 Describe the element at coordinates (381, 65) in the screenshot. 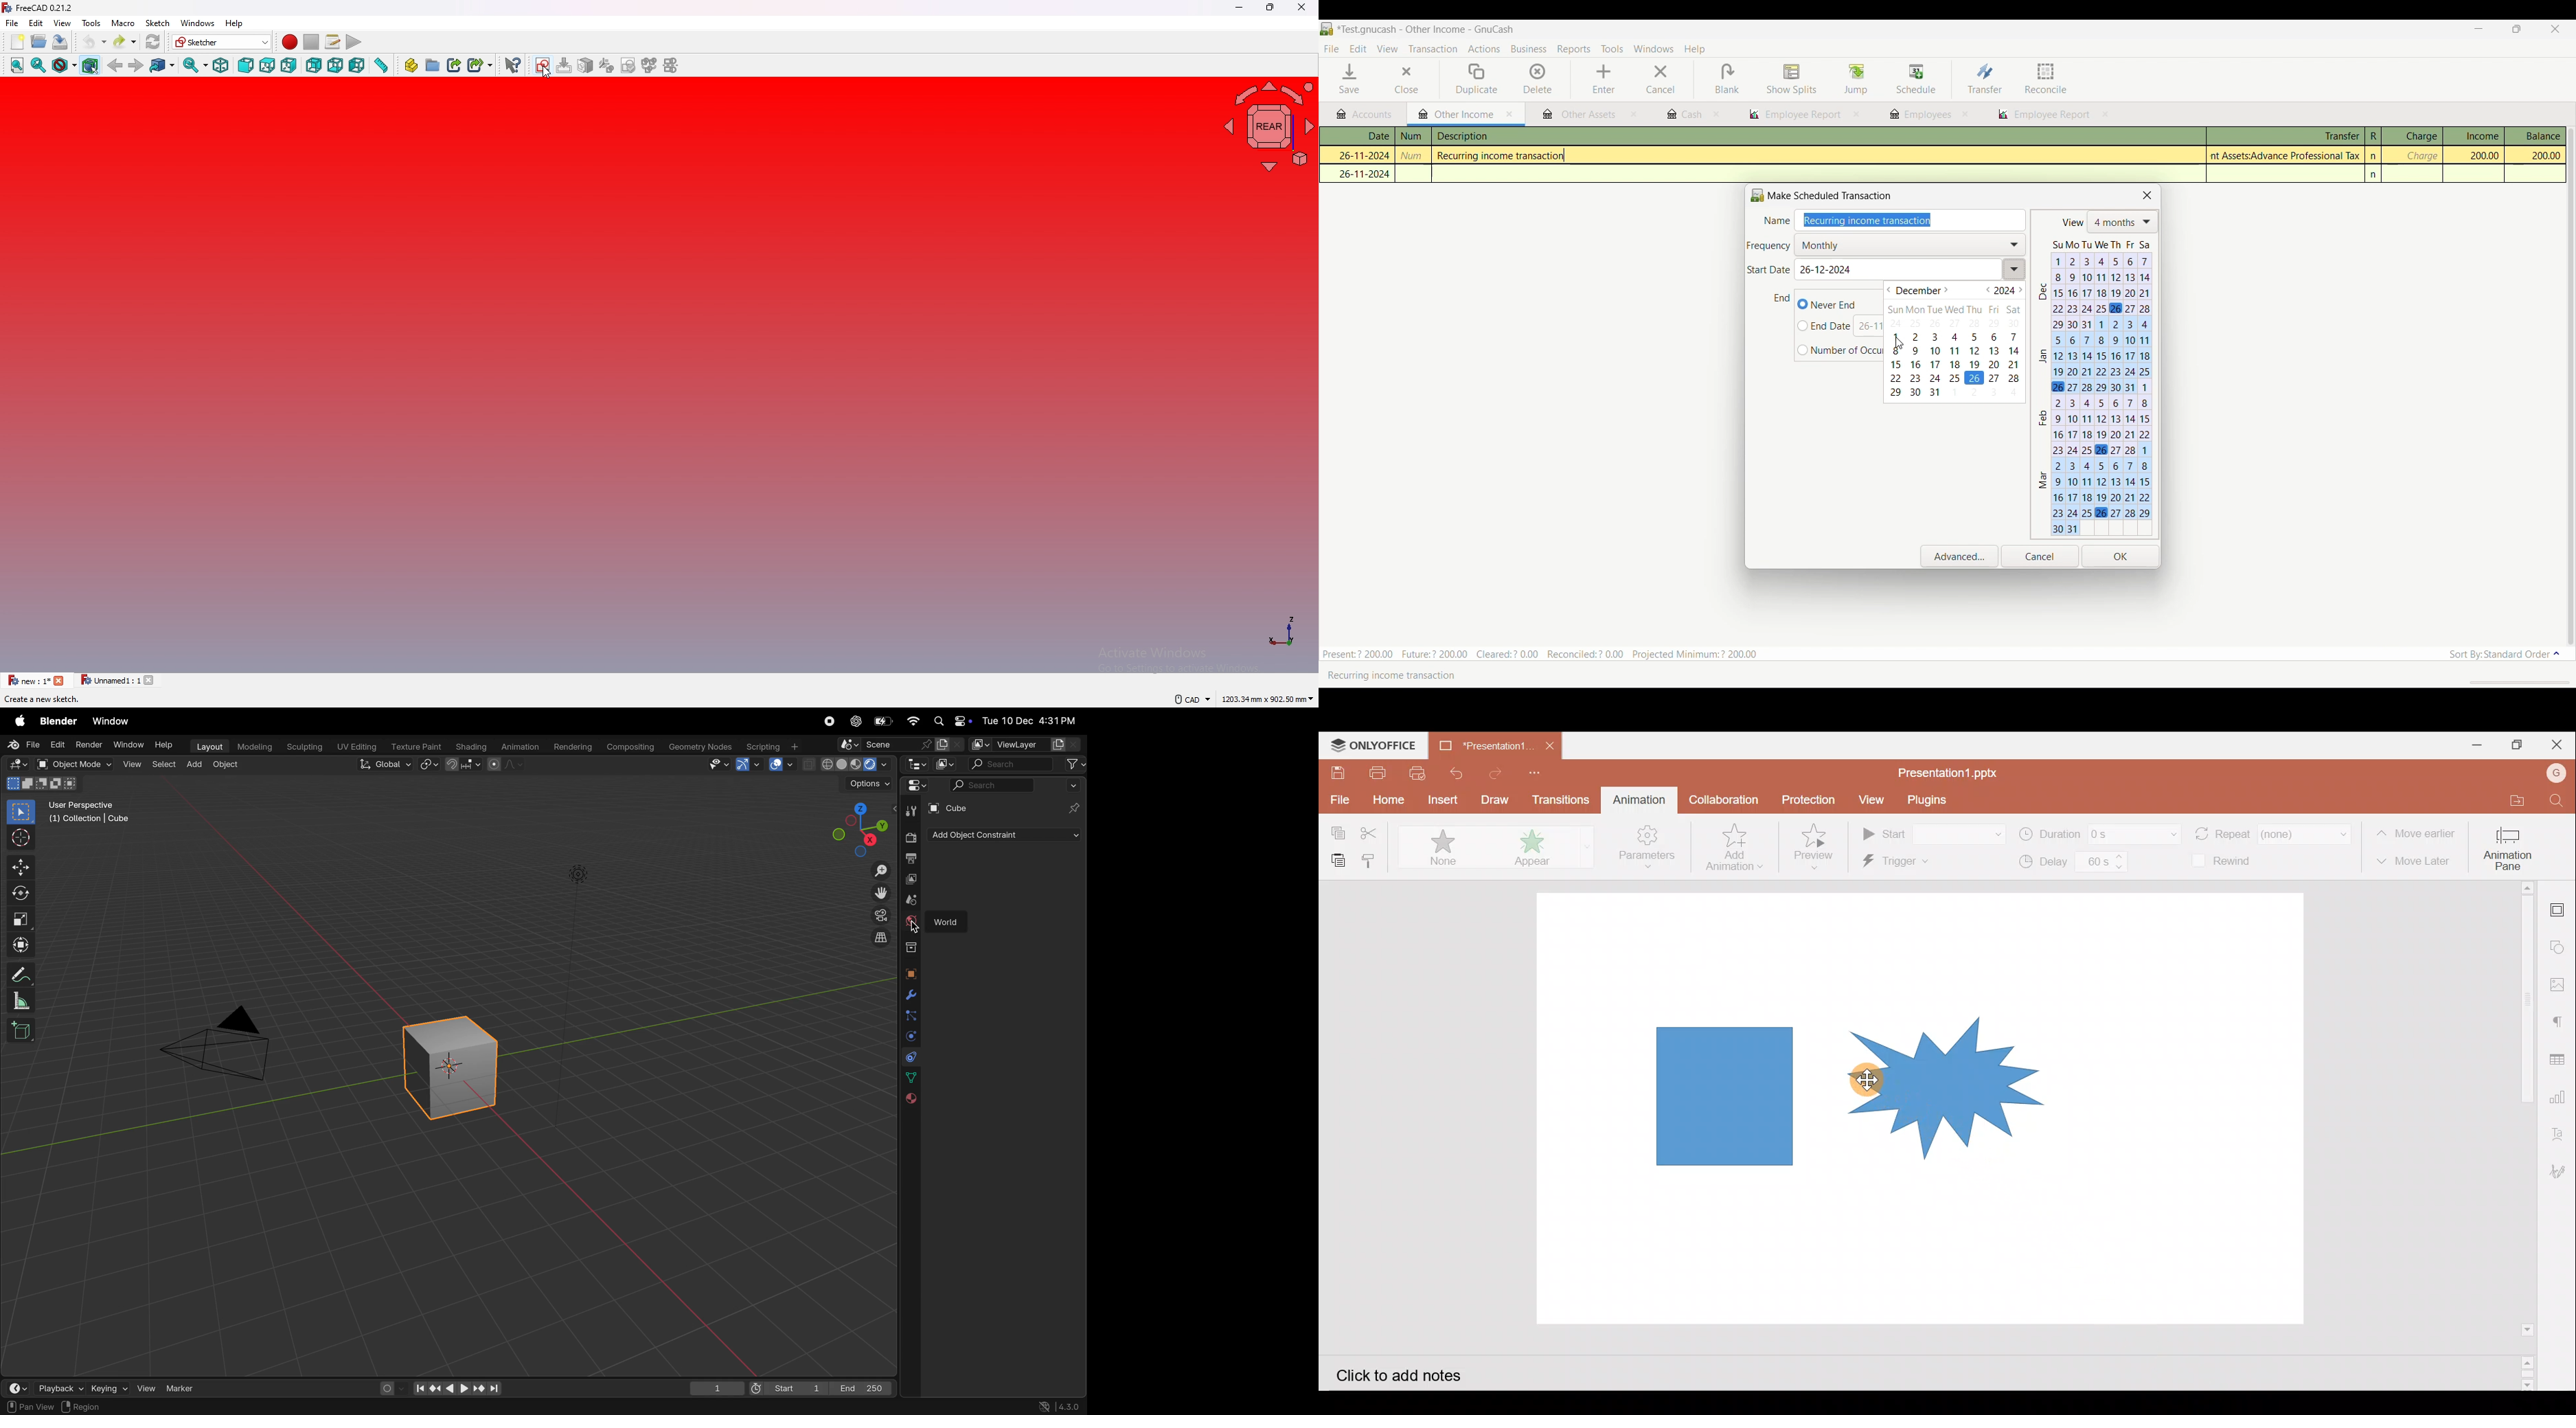

I see `measure distance` at that location.